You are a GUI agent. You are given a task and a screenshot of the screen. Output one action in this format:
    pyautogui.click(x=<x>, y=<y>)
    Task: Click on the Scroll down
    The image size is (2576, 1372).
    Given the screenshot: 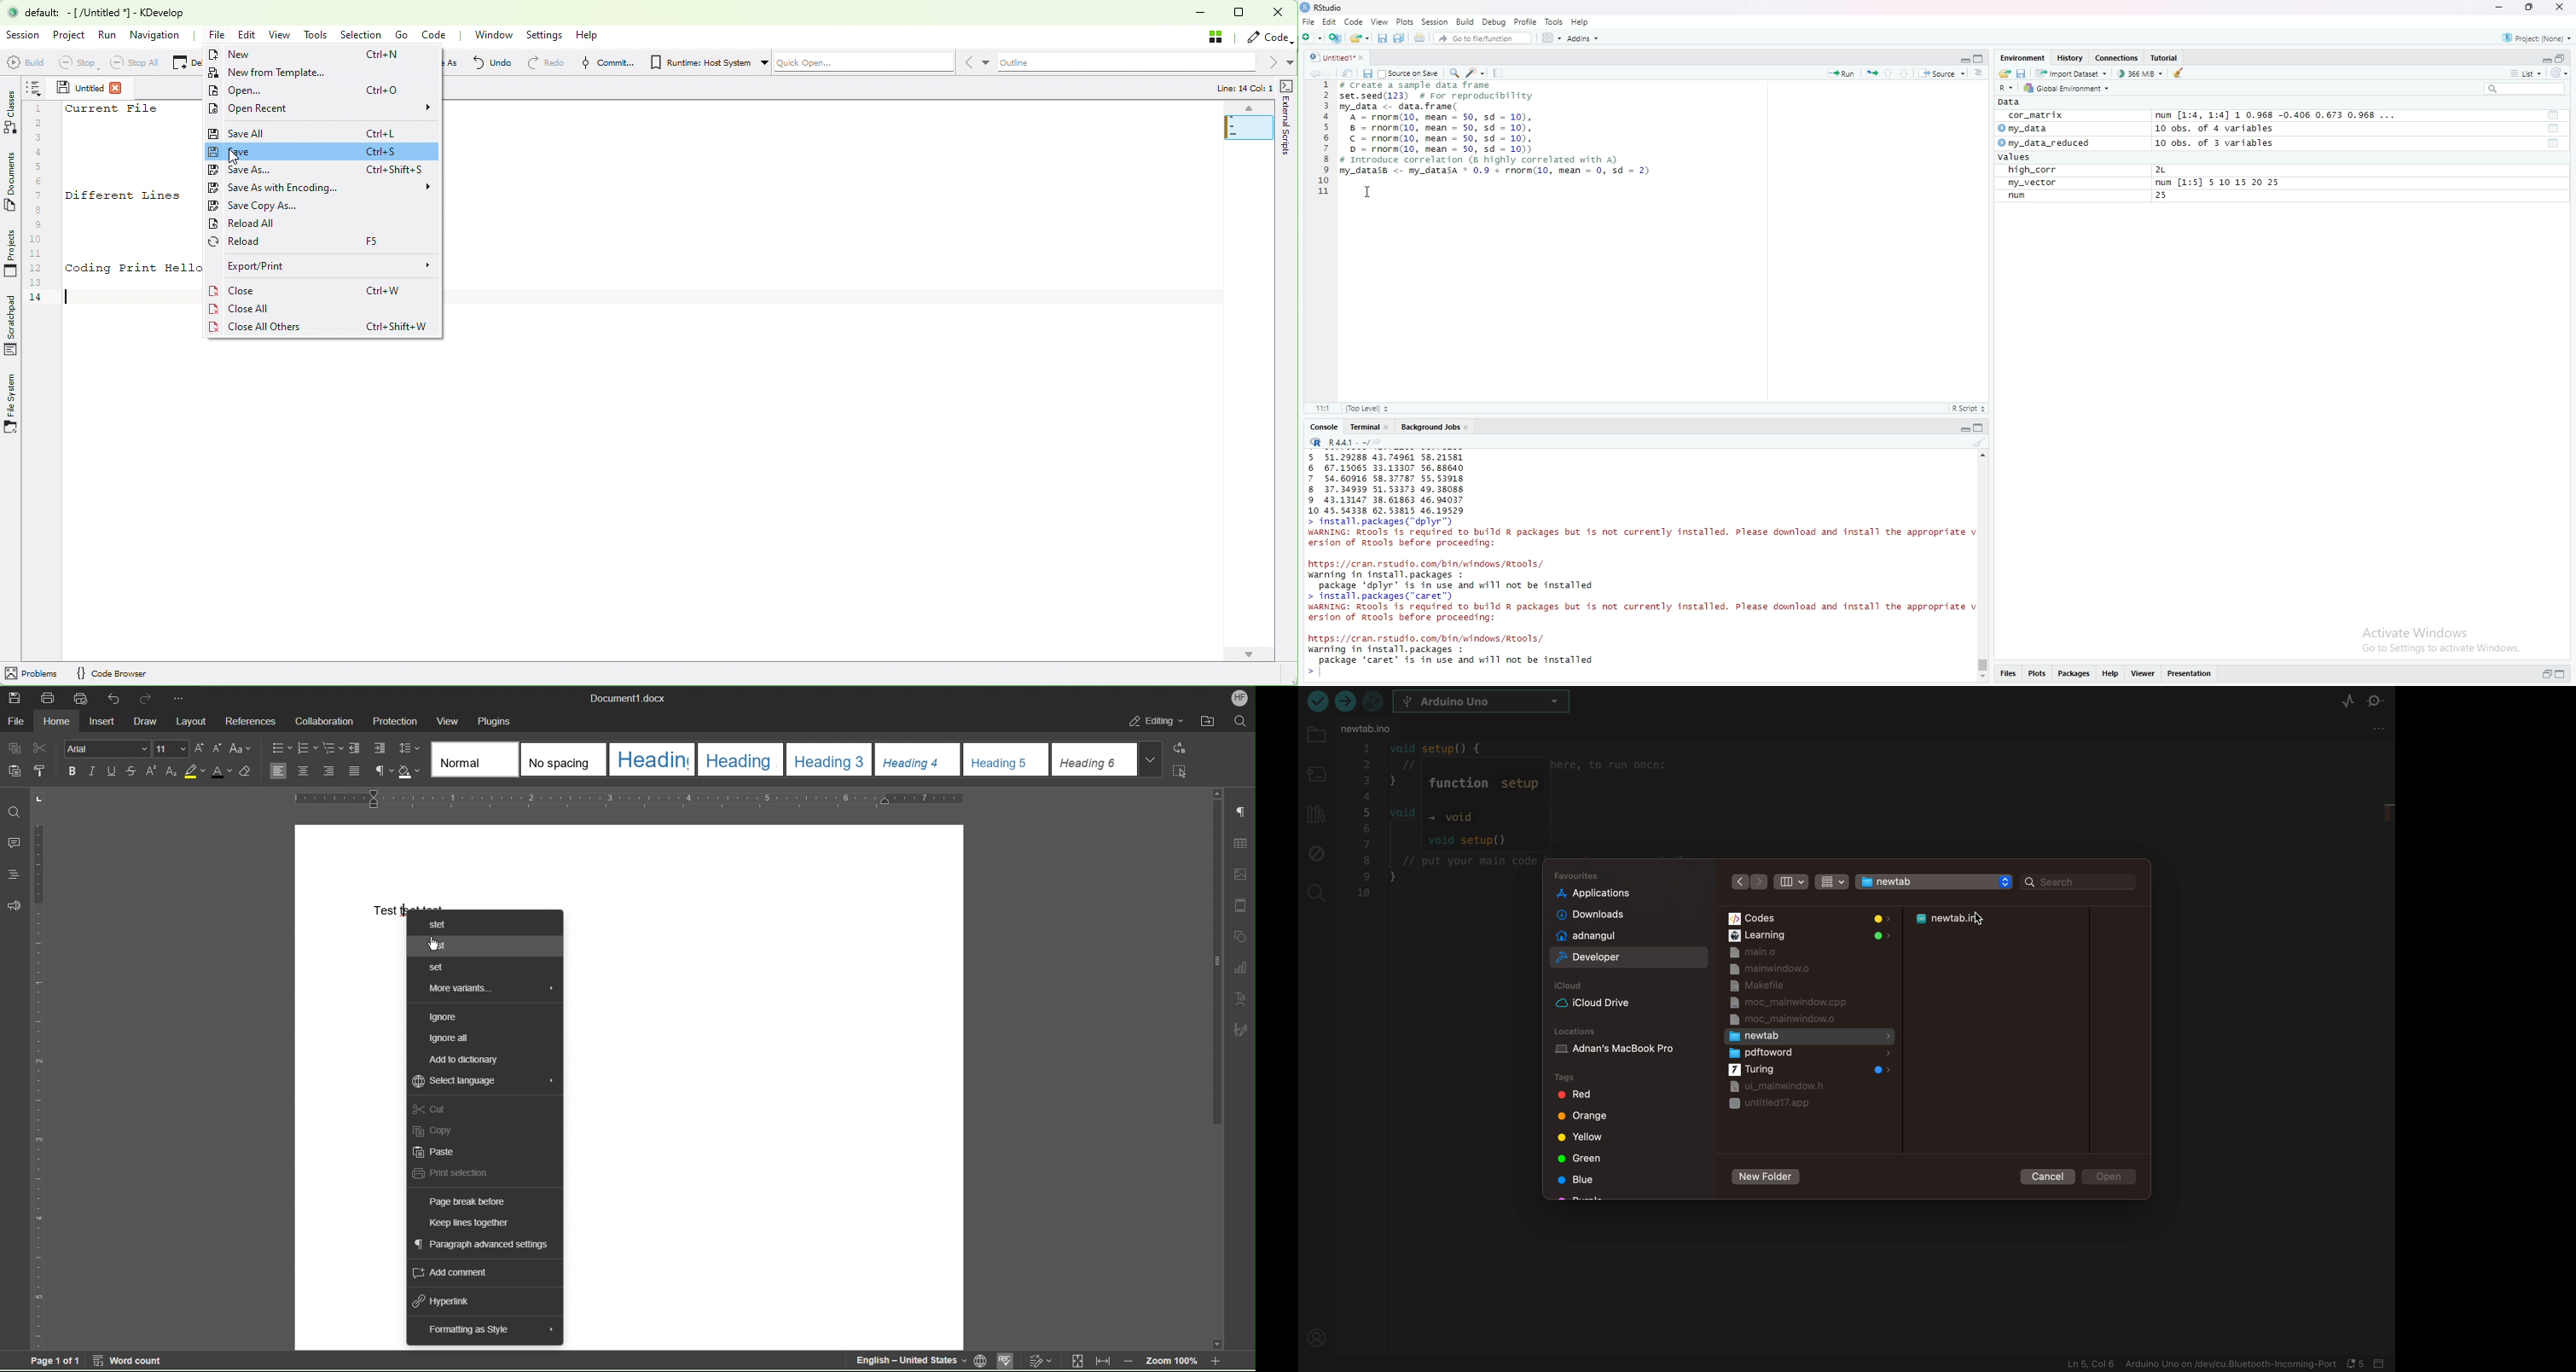 What is the action you would take?
    pyautogui.click(x=1985, y=679)
    